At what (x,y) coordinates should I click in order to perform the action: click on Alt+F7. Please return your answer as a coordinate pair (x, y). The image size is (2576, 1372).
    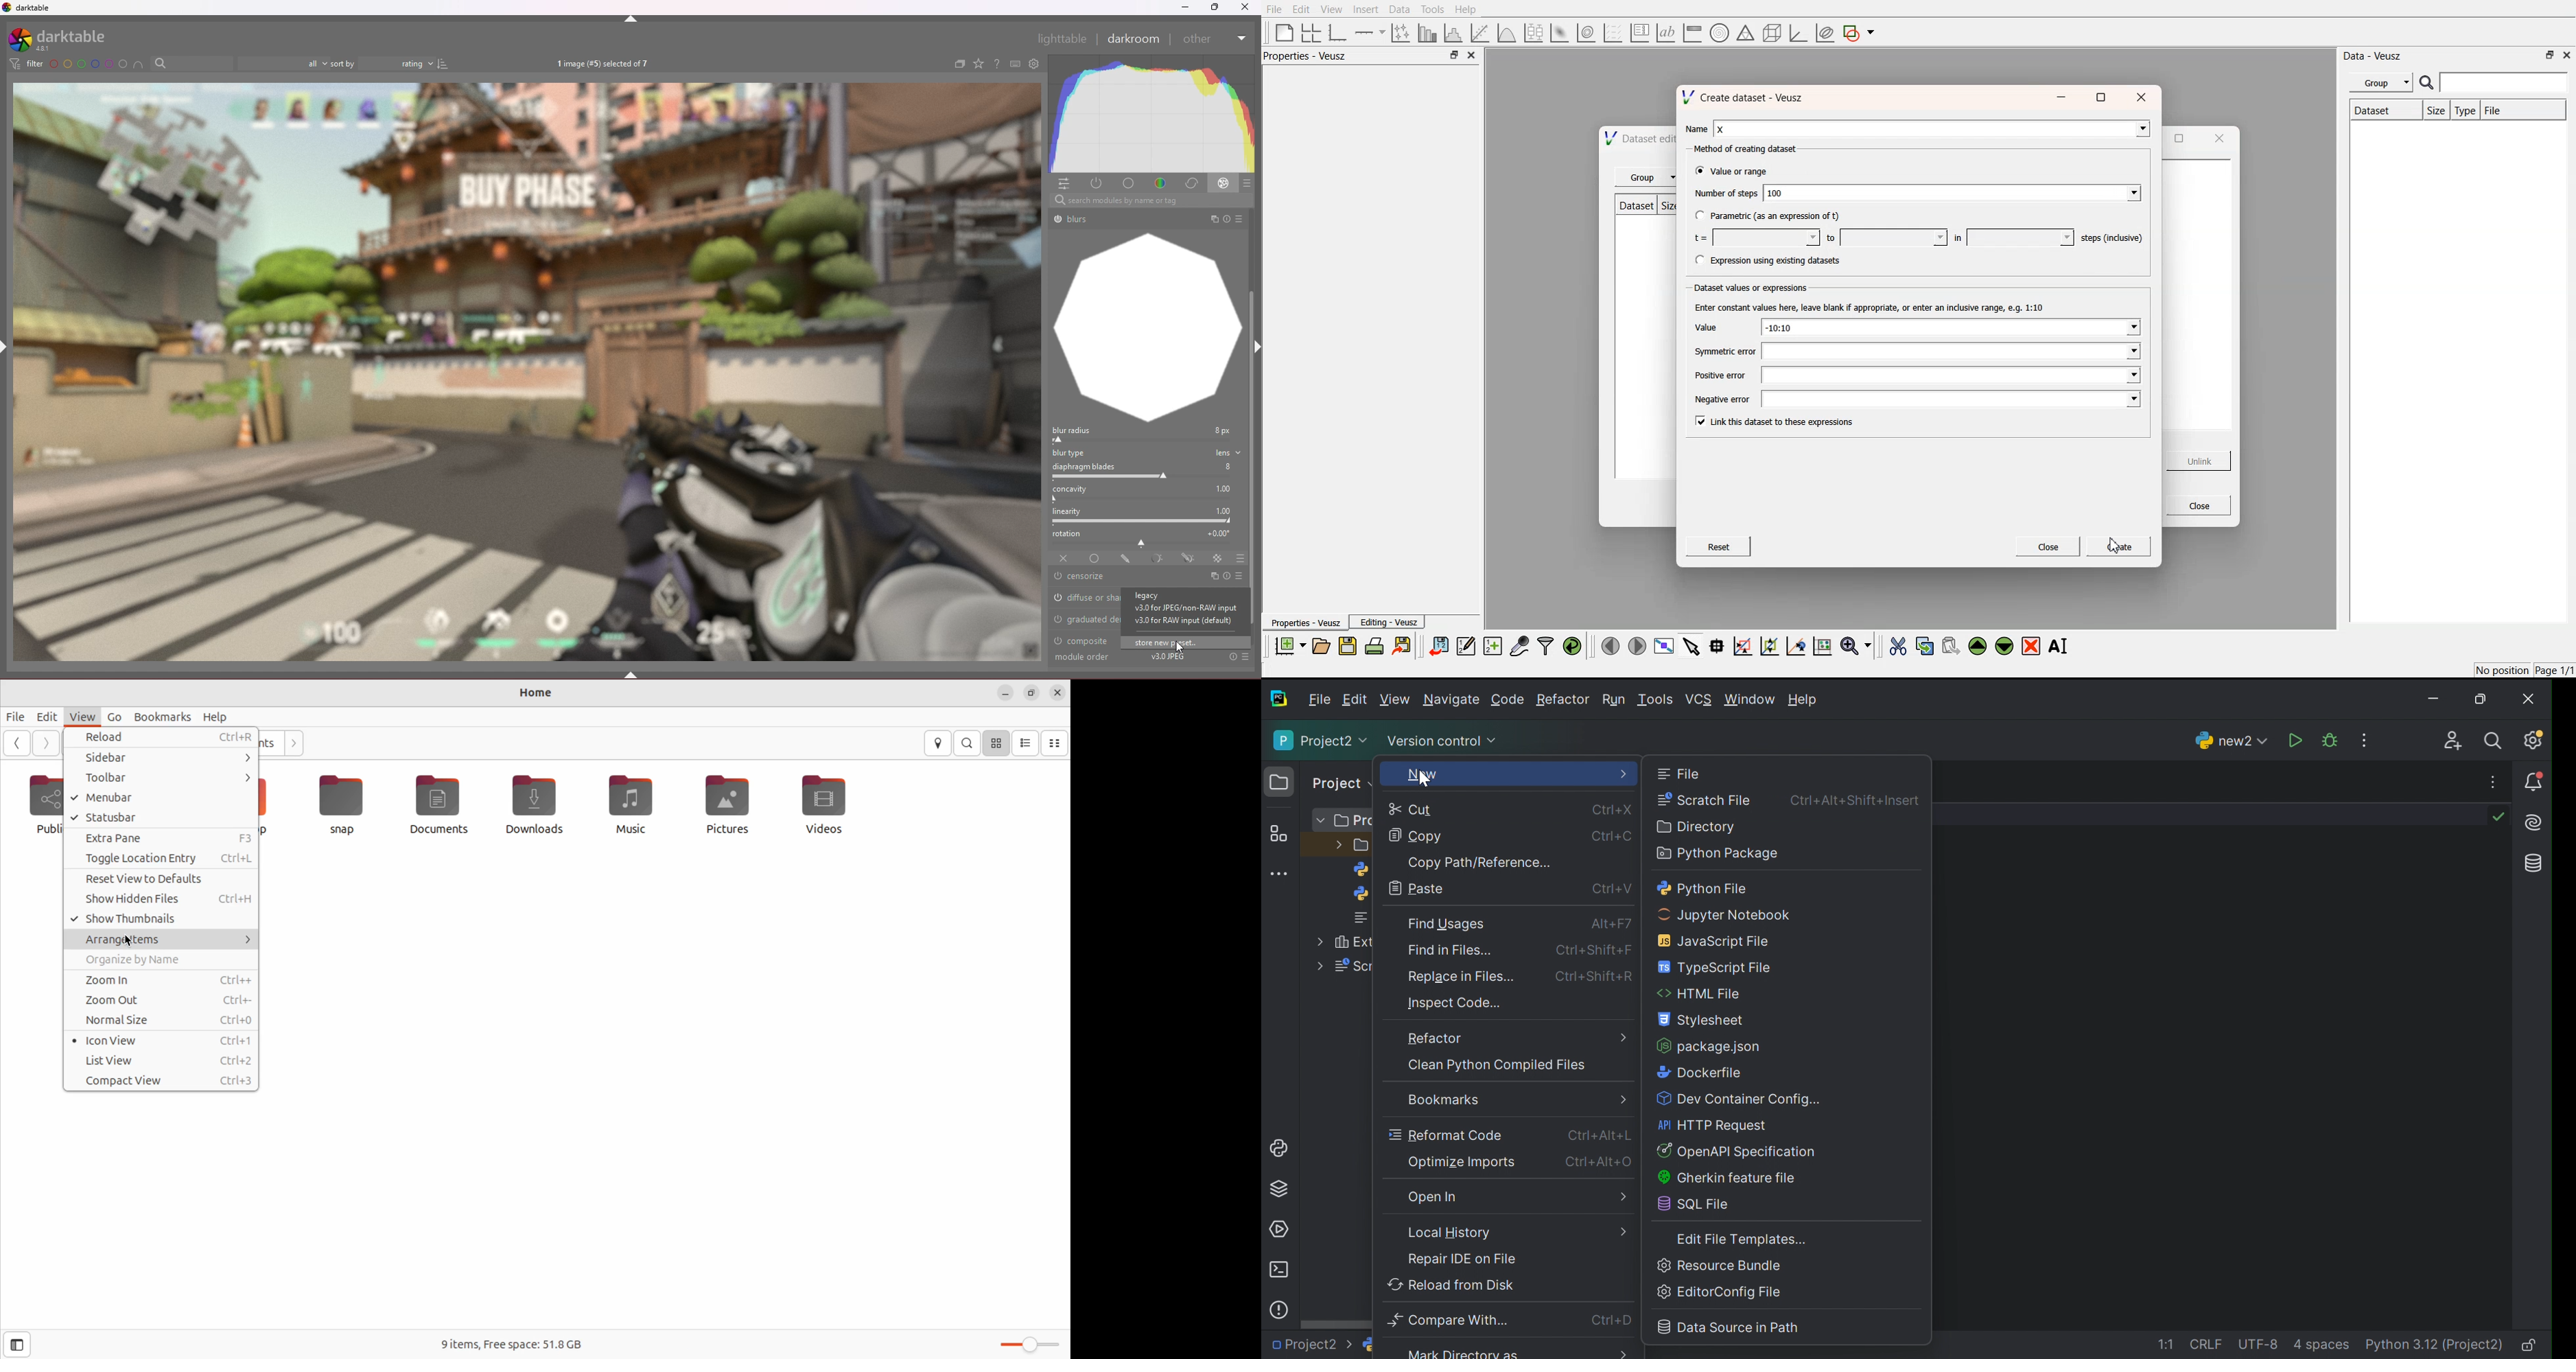
    Looking at the image, I should click on (1612, 924).